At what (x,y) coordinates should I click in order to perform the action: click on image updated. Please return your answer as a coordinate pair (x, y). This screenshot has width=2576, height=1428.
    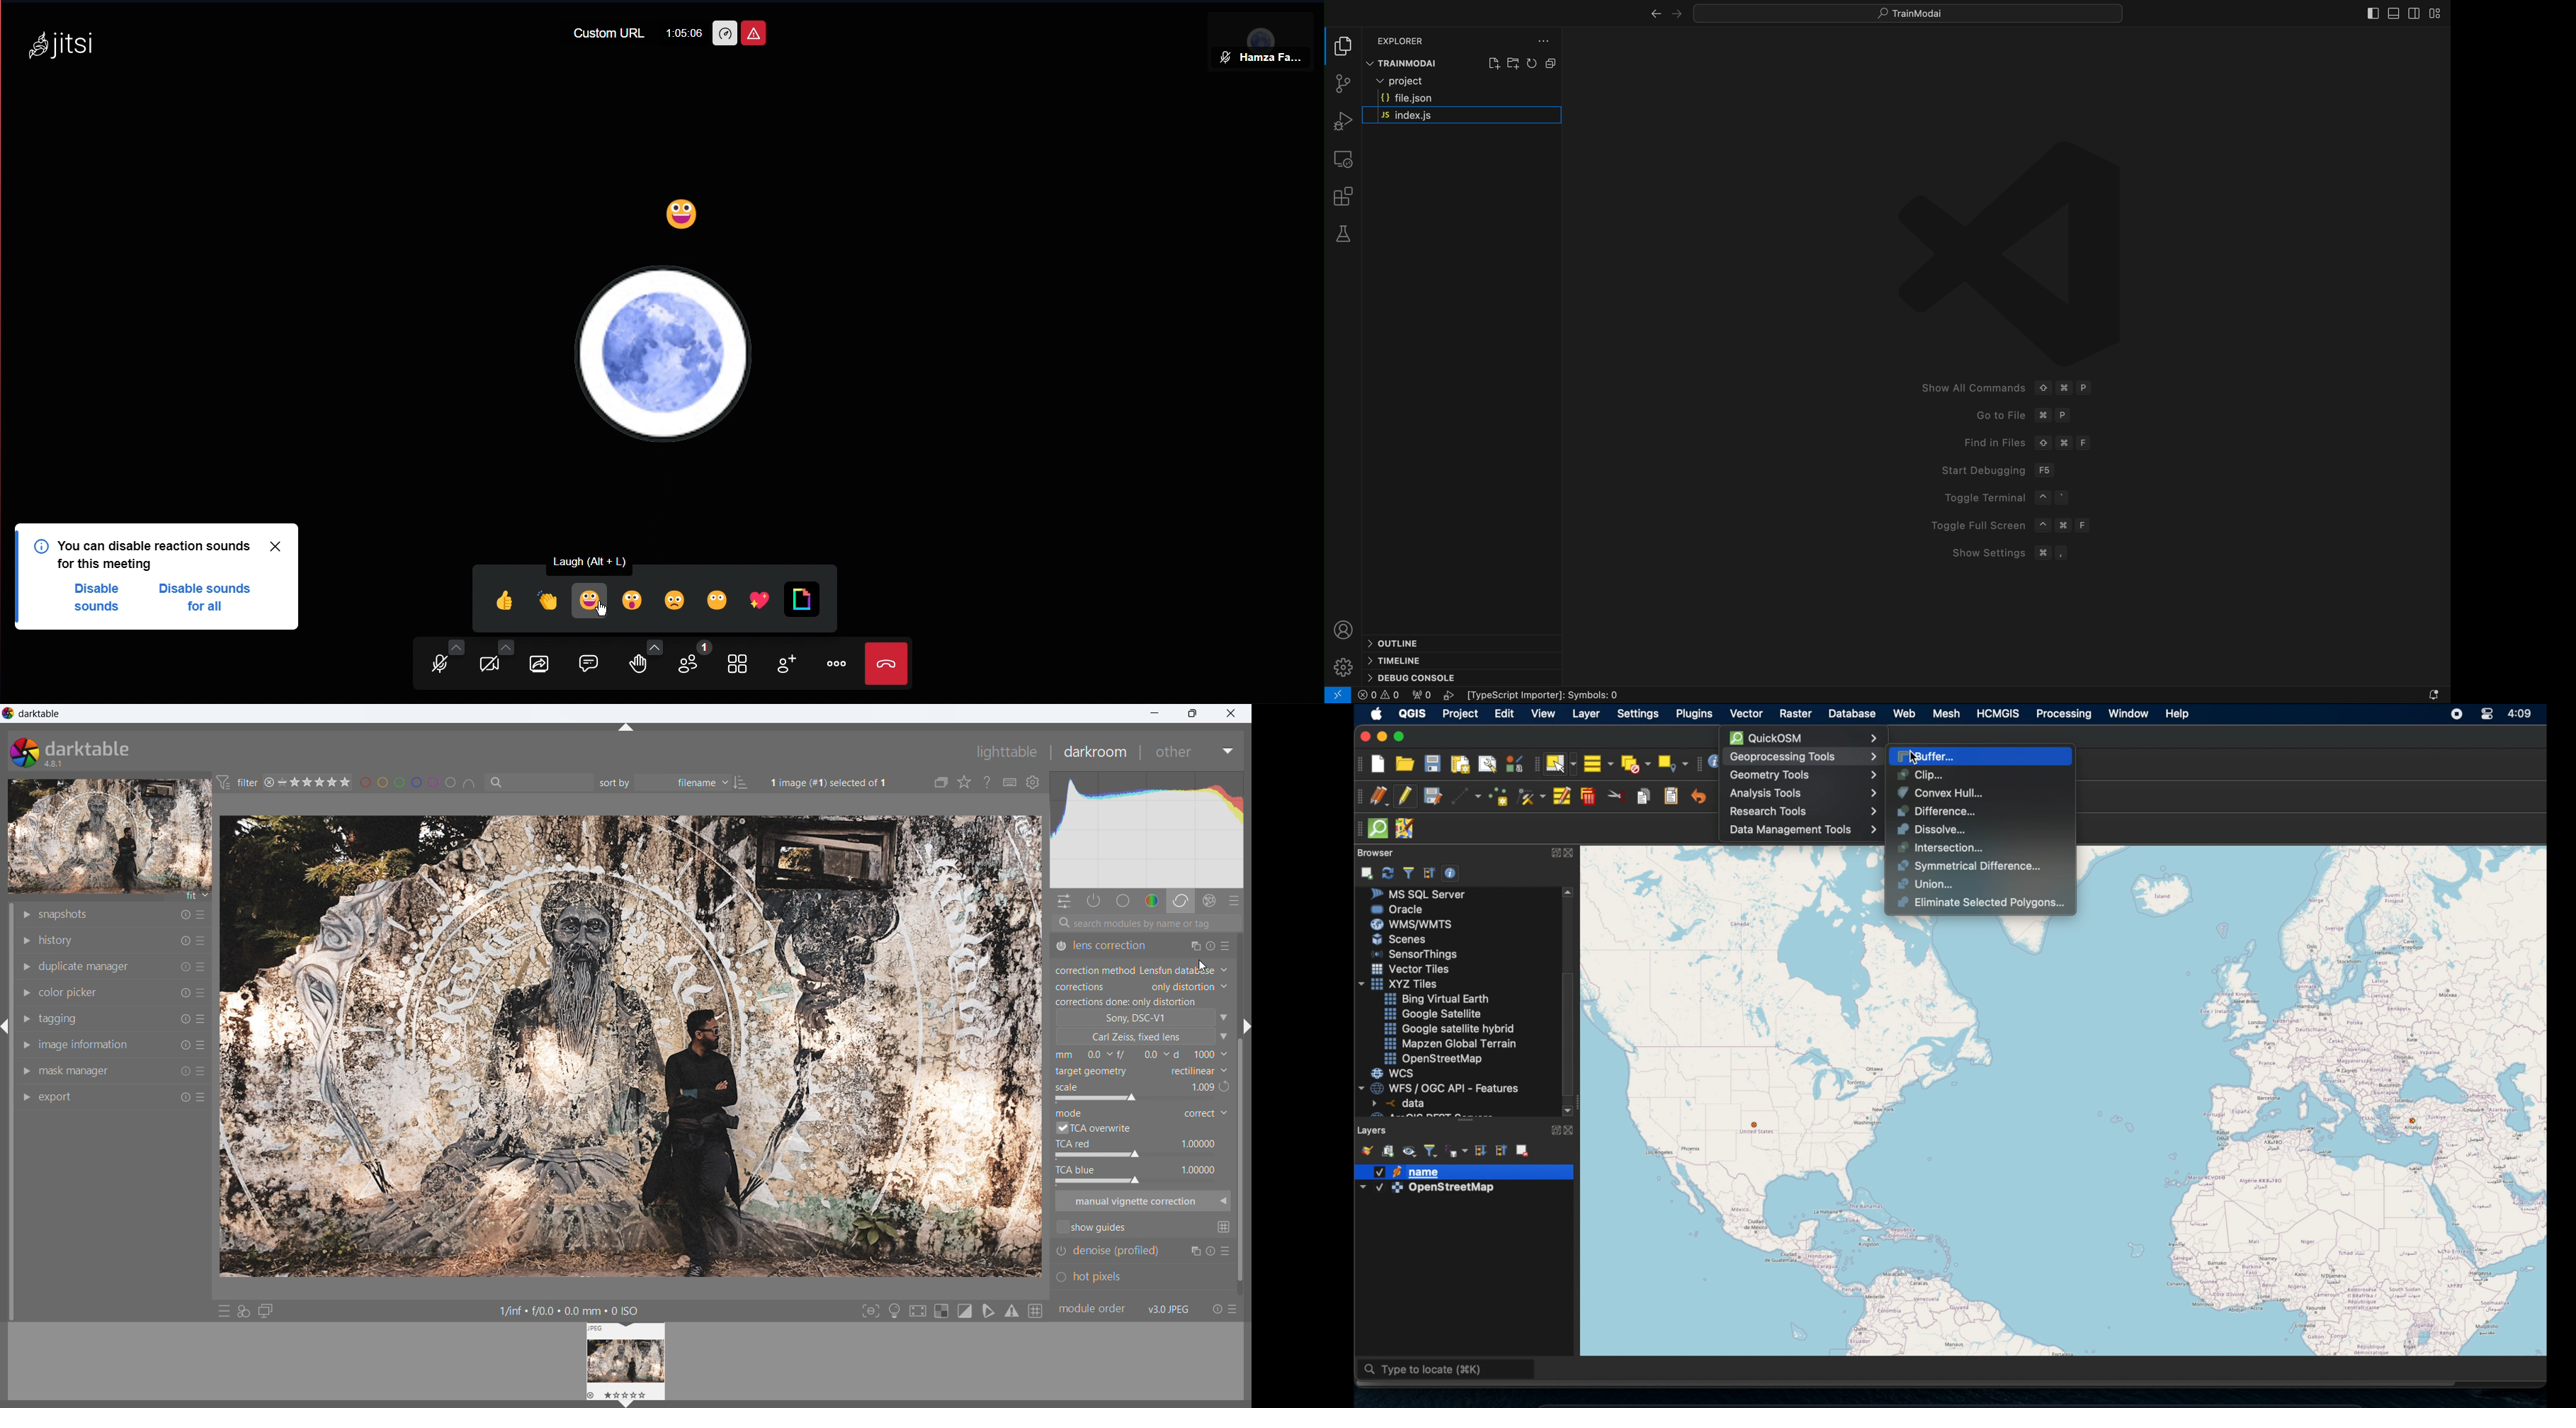
    Looking at the image, I should click on (630, 1046).